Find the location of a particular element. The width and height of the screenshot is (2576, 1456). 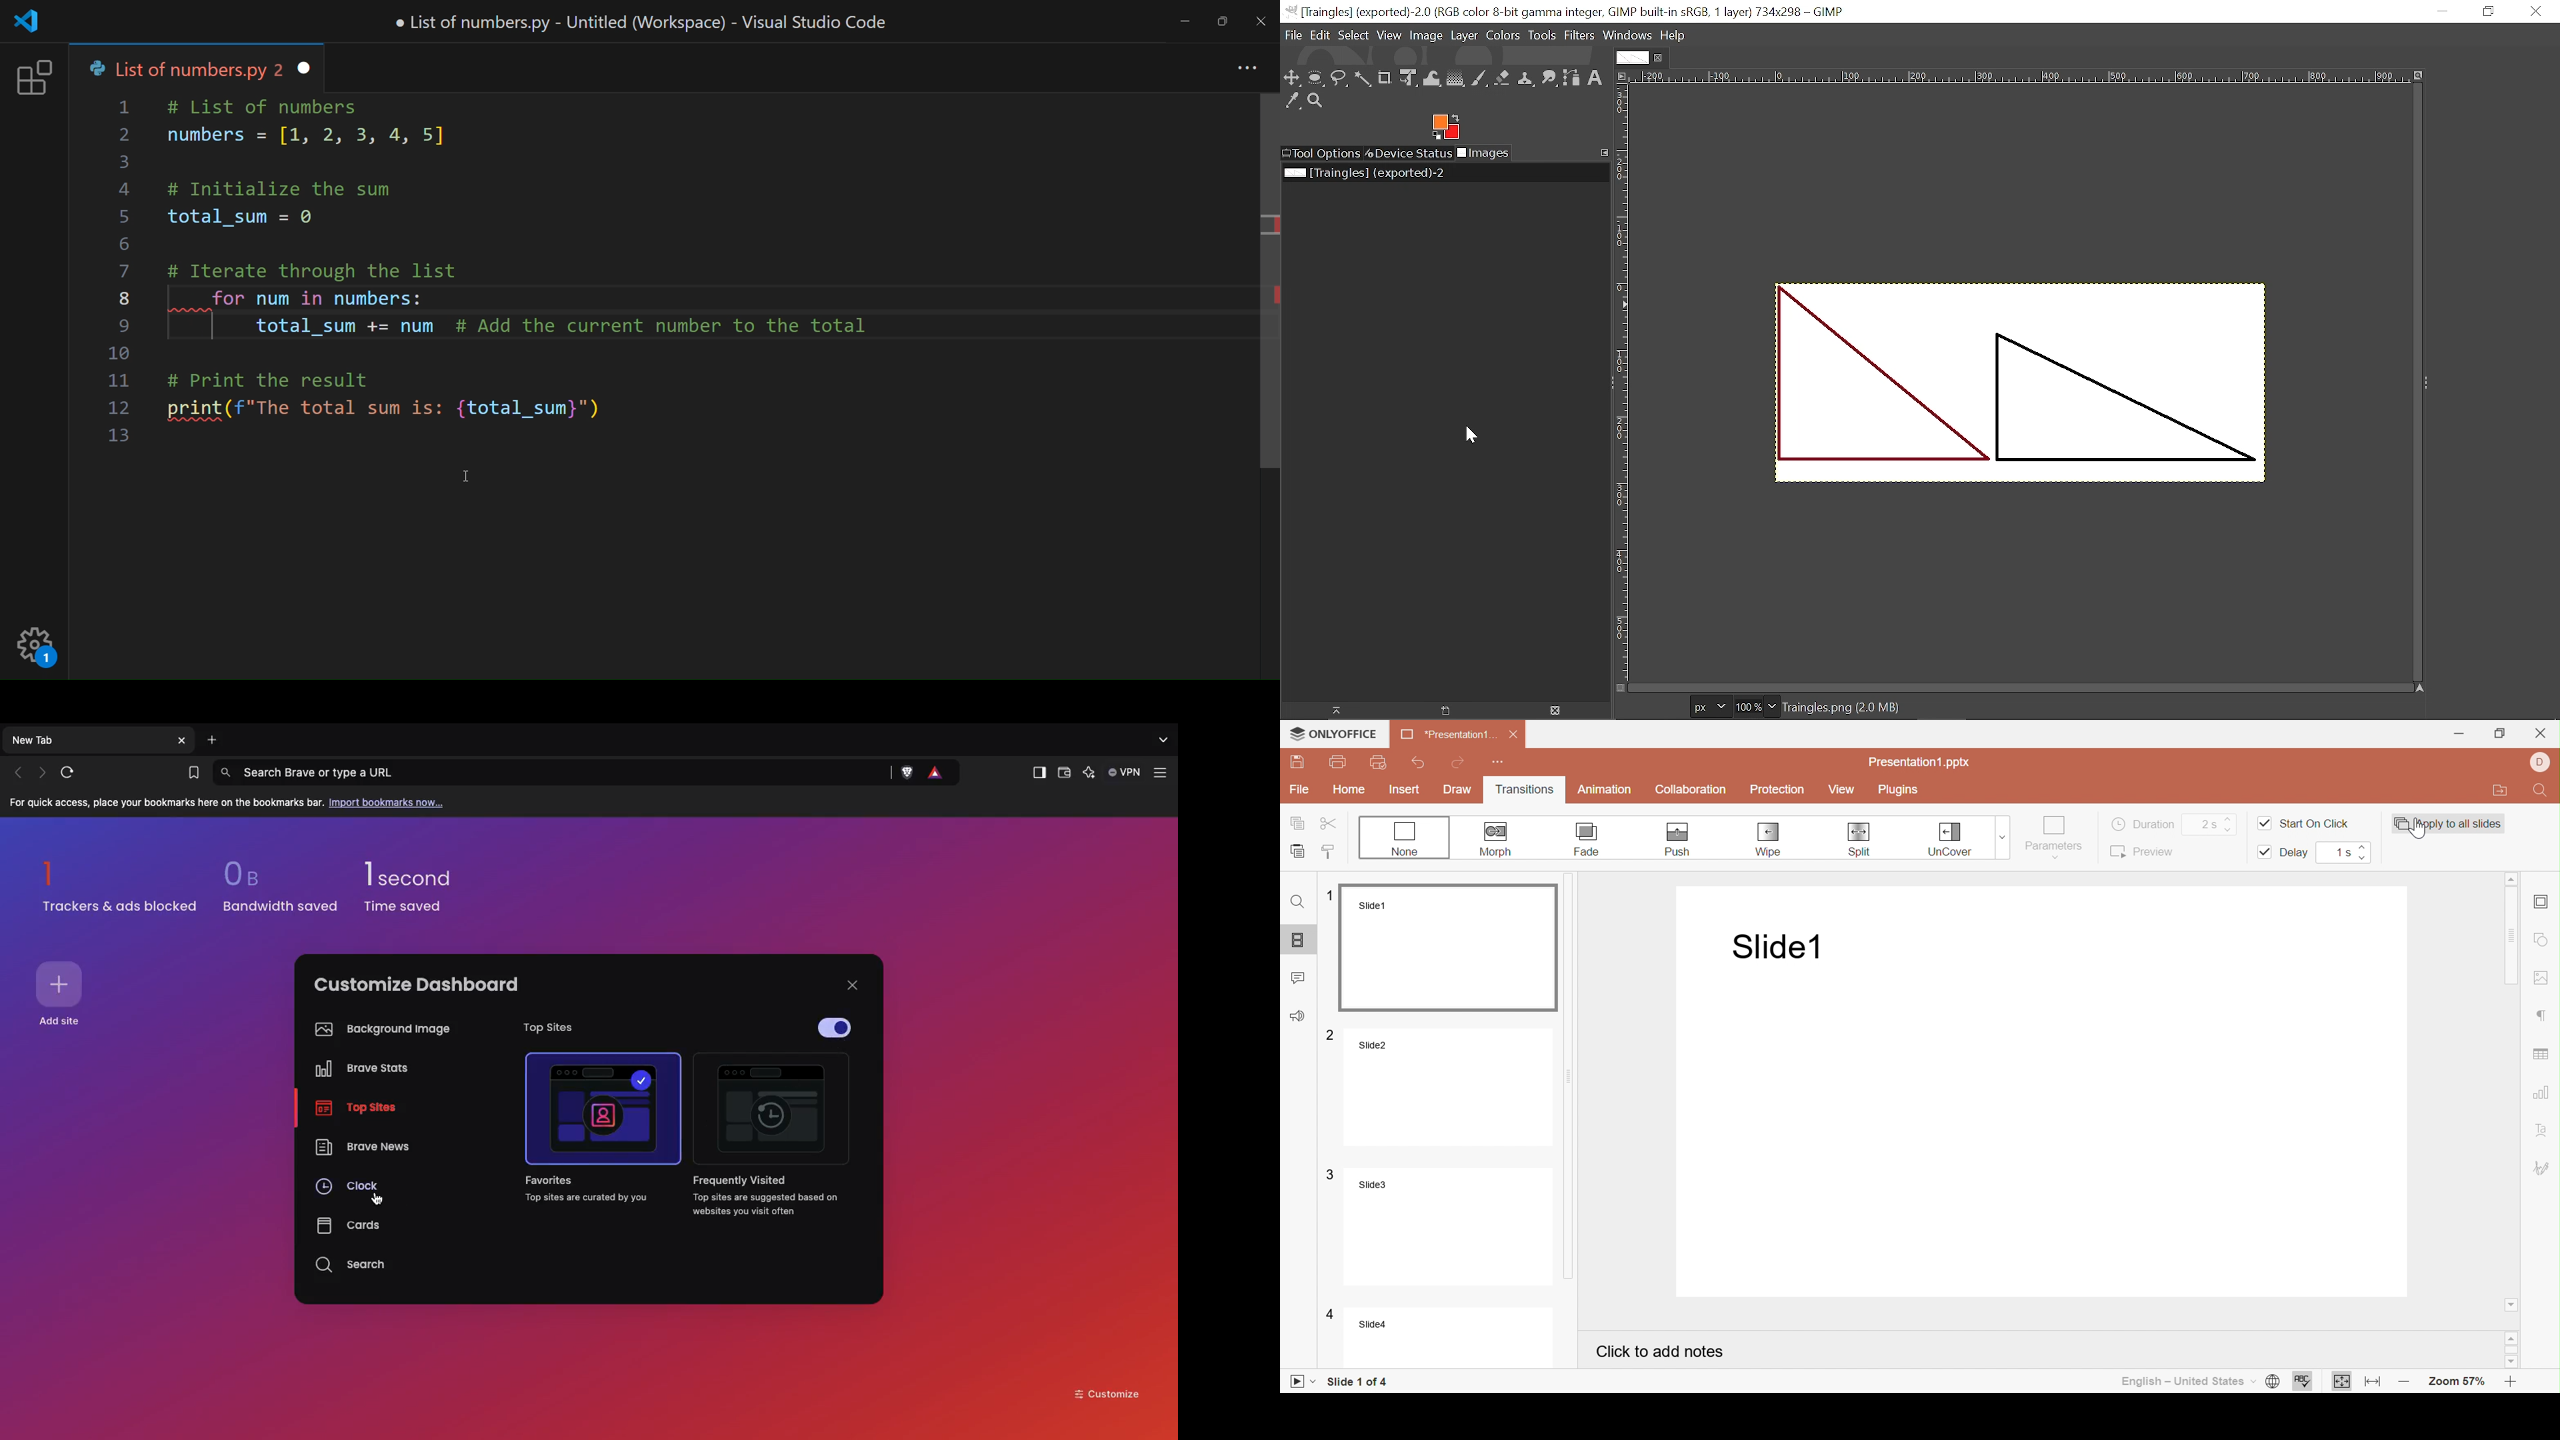

Save is located at coordinates (1297, 761).